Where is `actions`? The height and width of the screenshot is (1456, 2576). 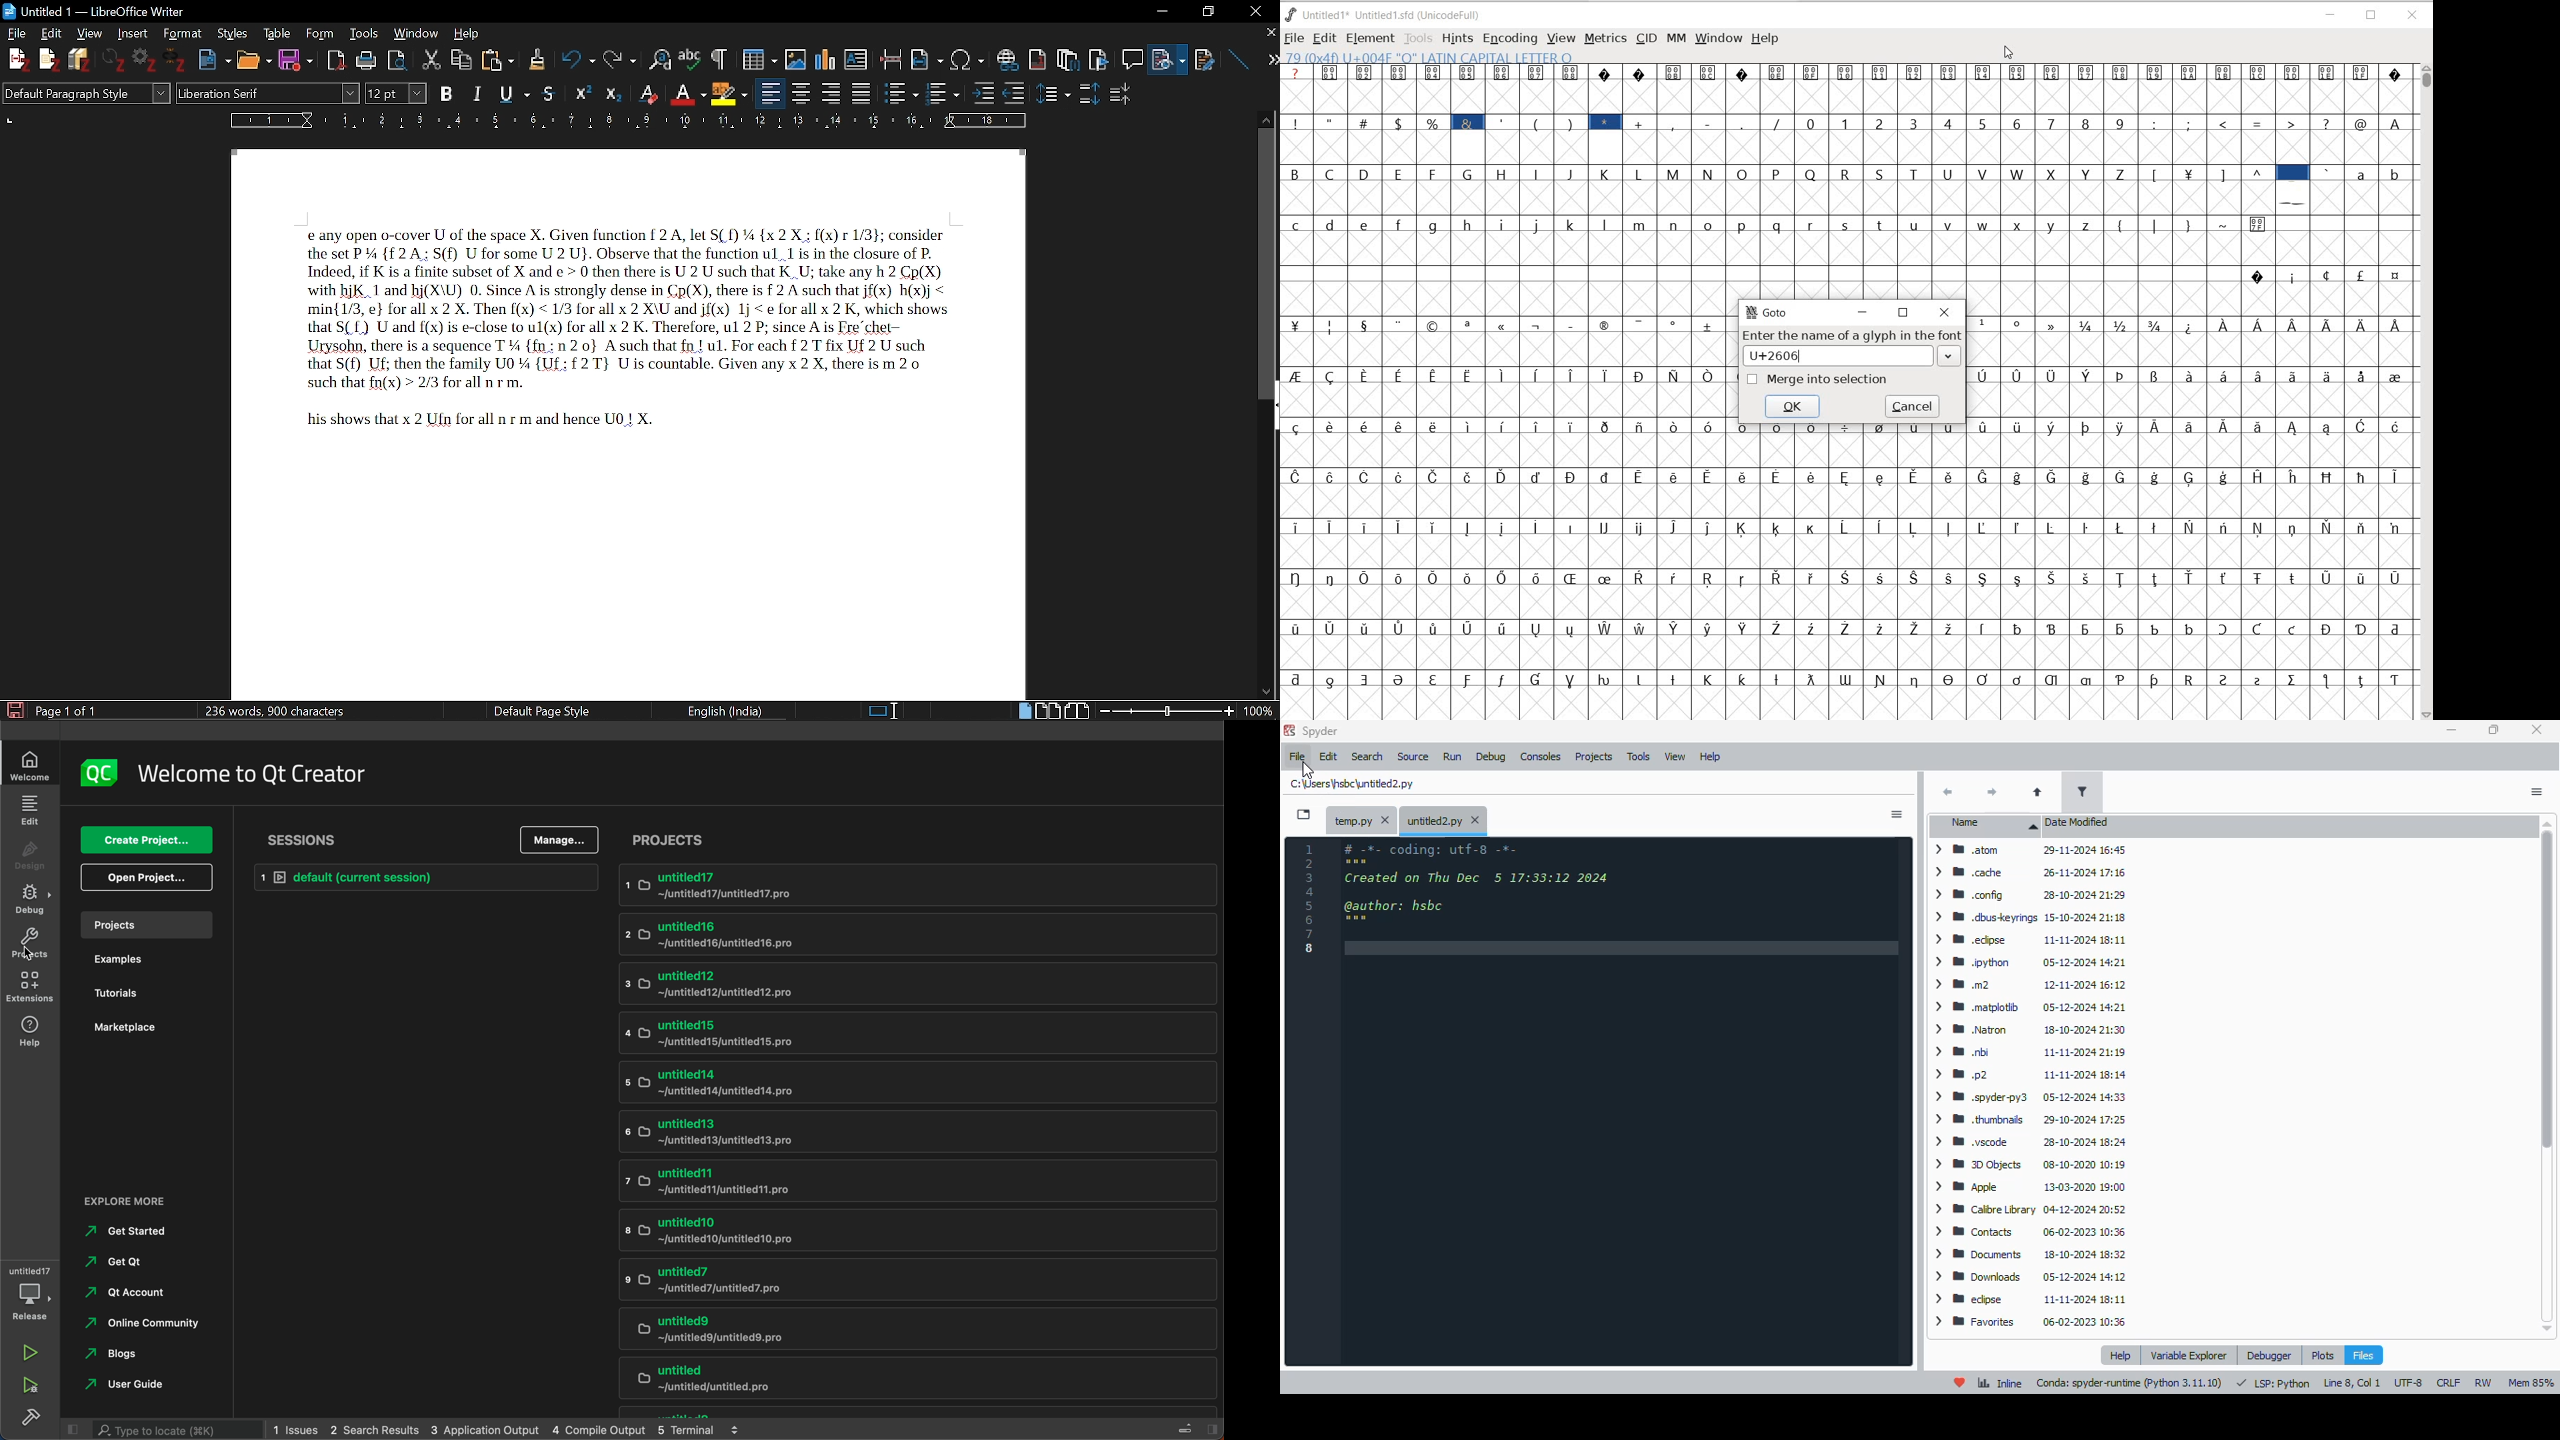
actions is located at coordinates (2536, 792).